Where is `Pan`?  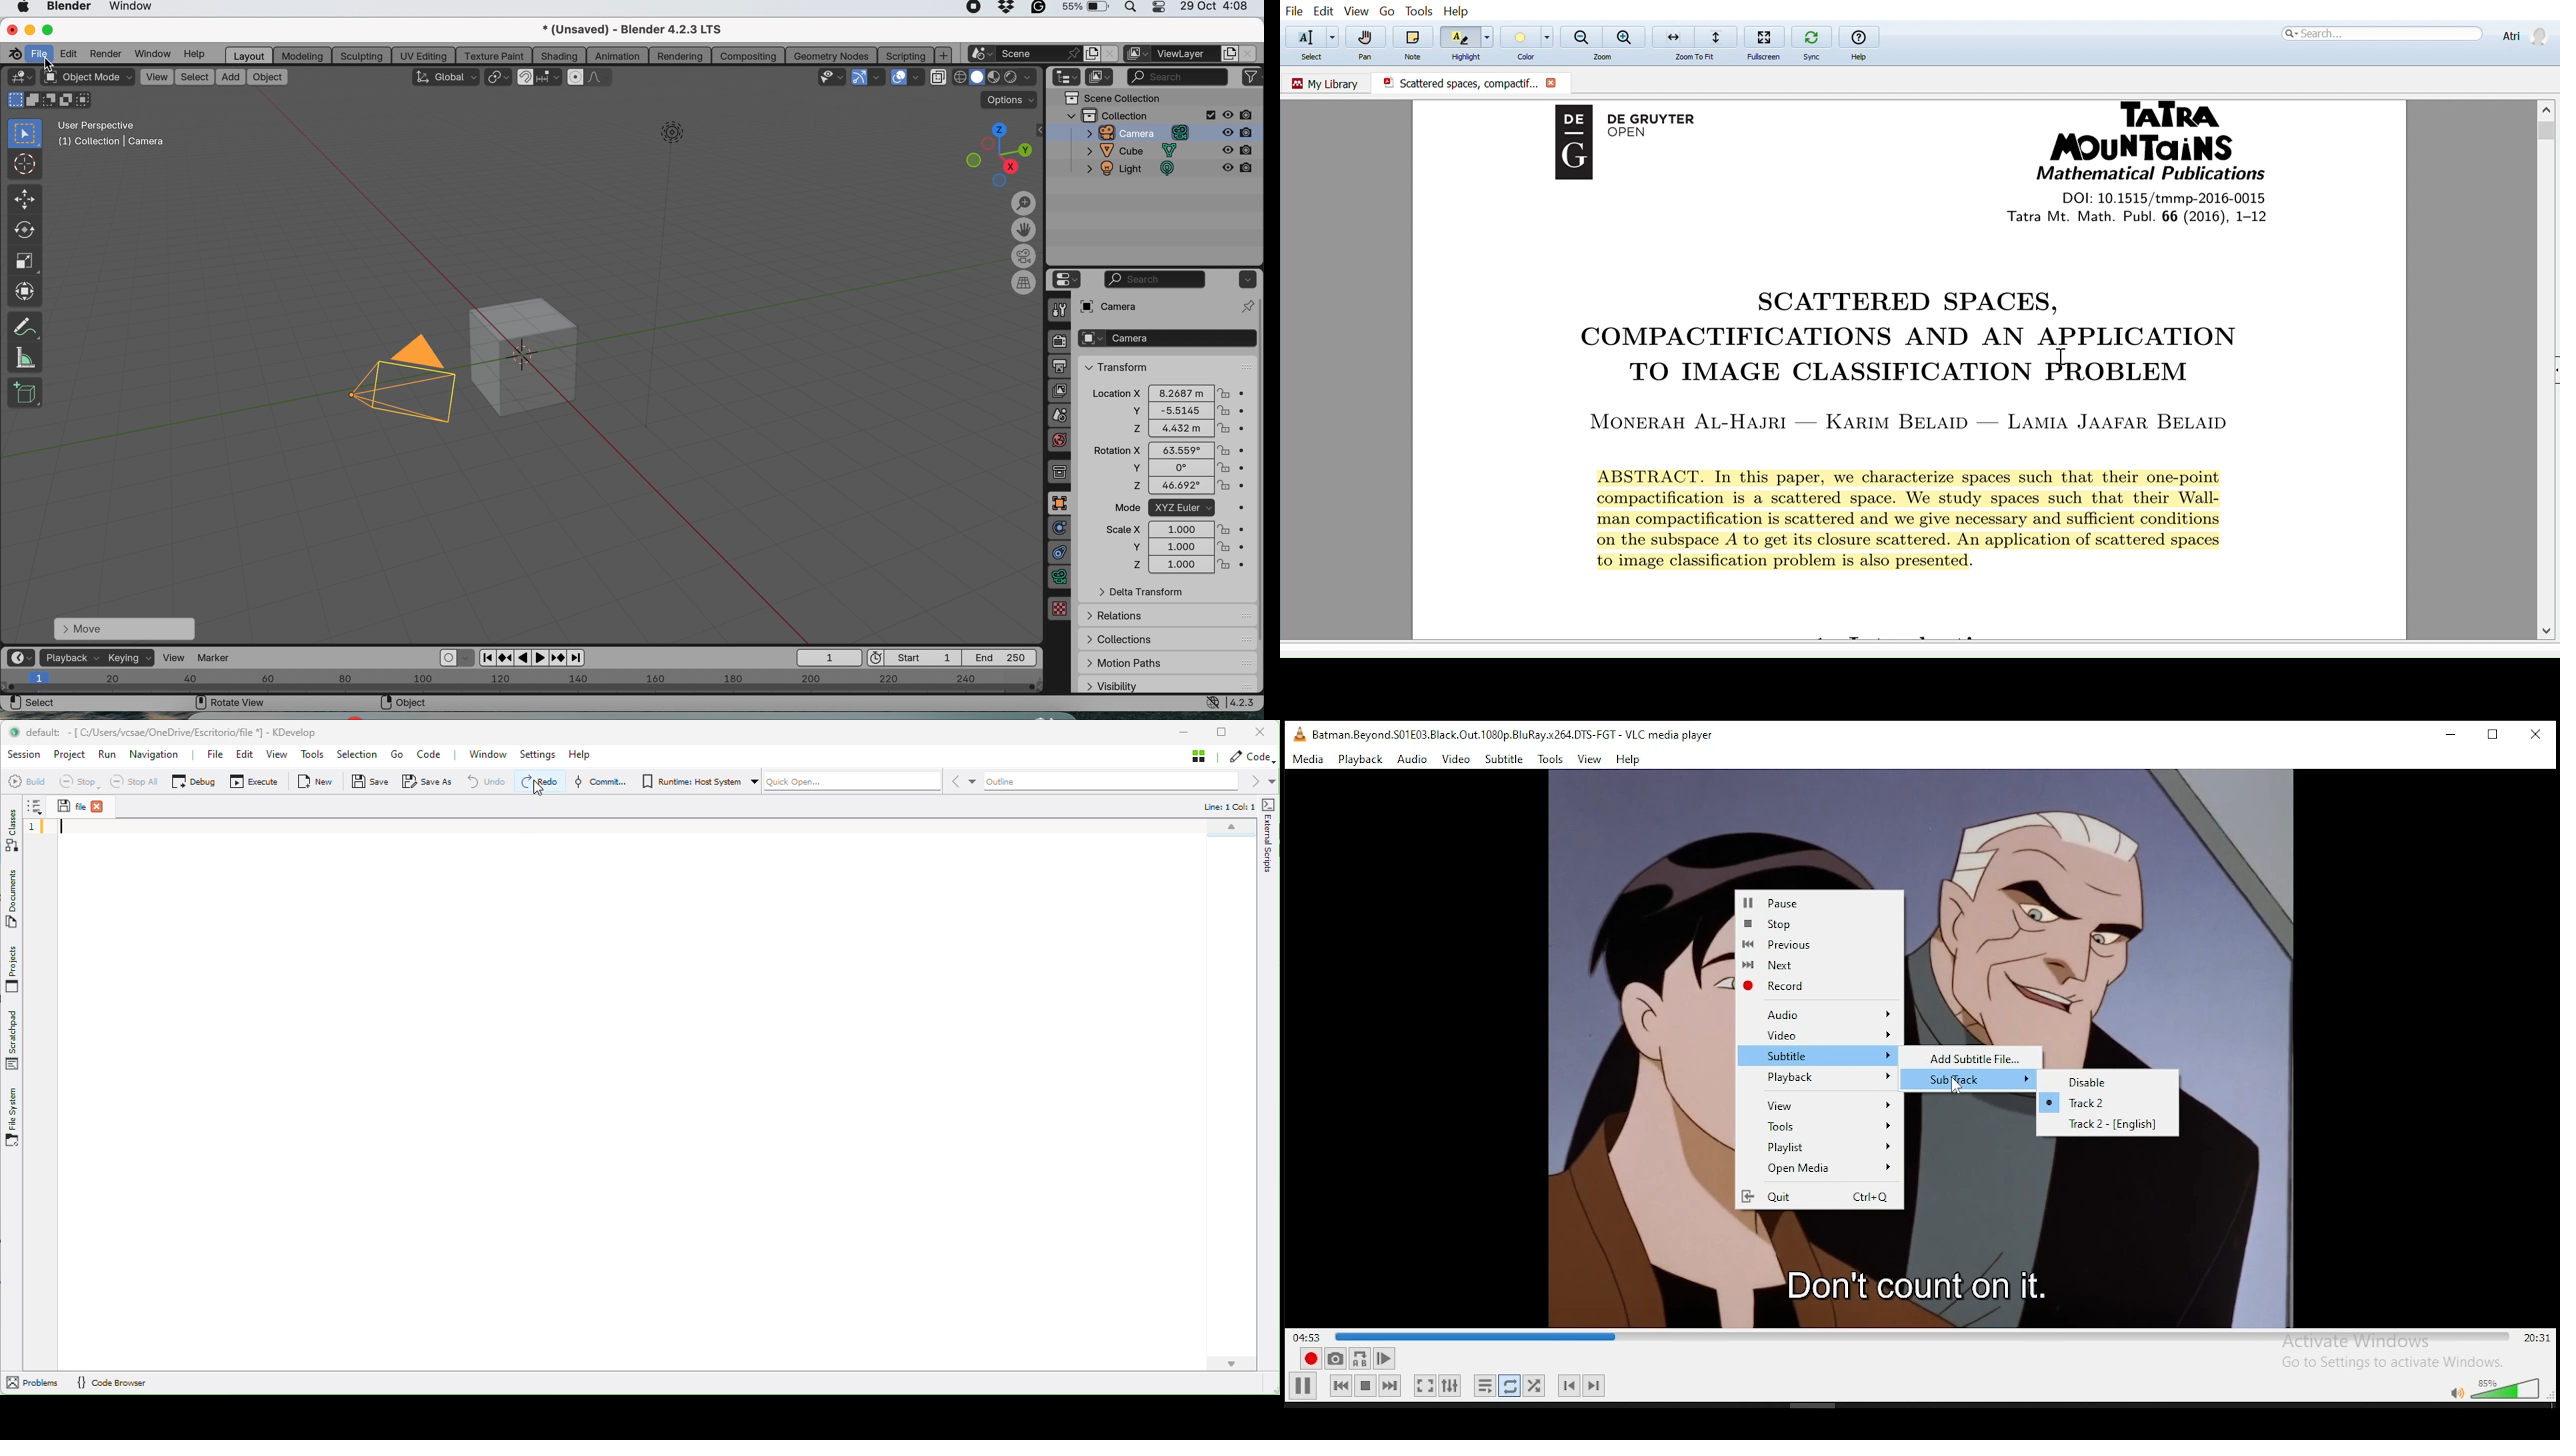 Pan is located at coordinates (1367, 58).